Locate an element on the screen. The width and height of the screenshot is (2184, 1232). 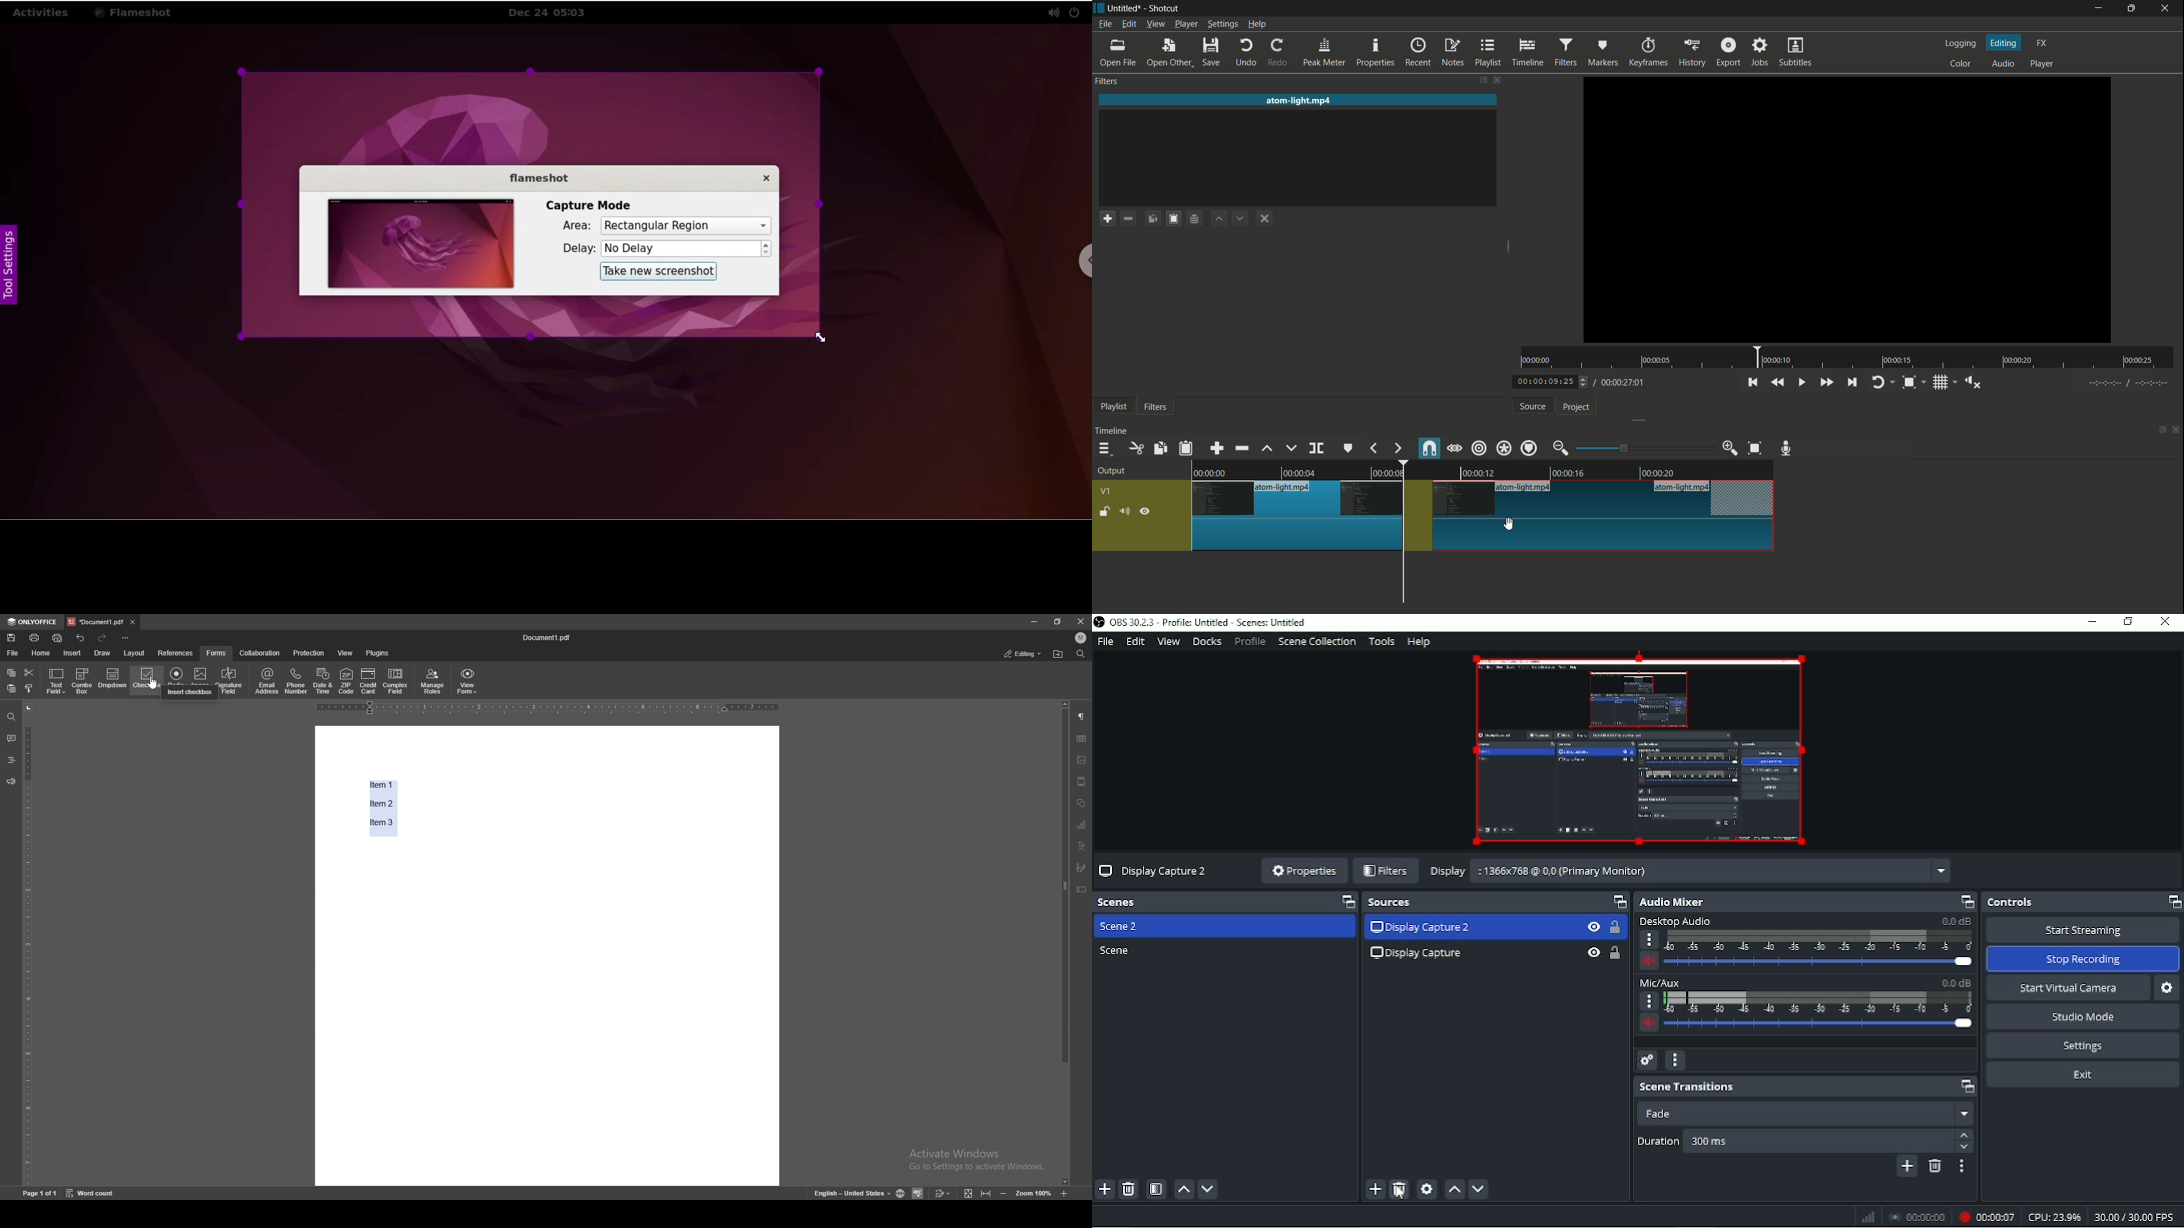
color is located at coordinates (1961, 63).